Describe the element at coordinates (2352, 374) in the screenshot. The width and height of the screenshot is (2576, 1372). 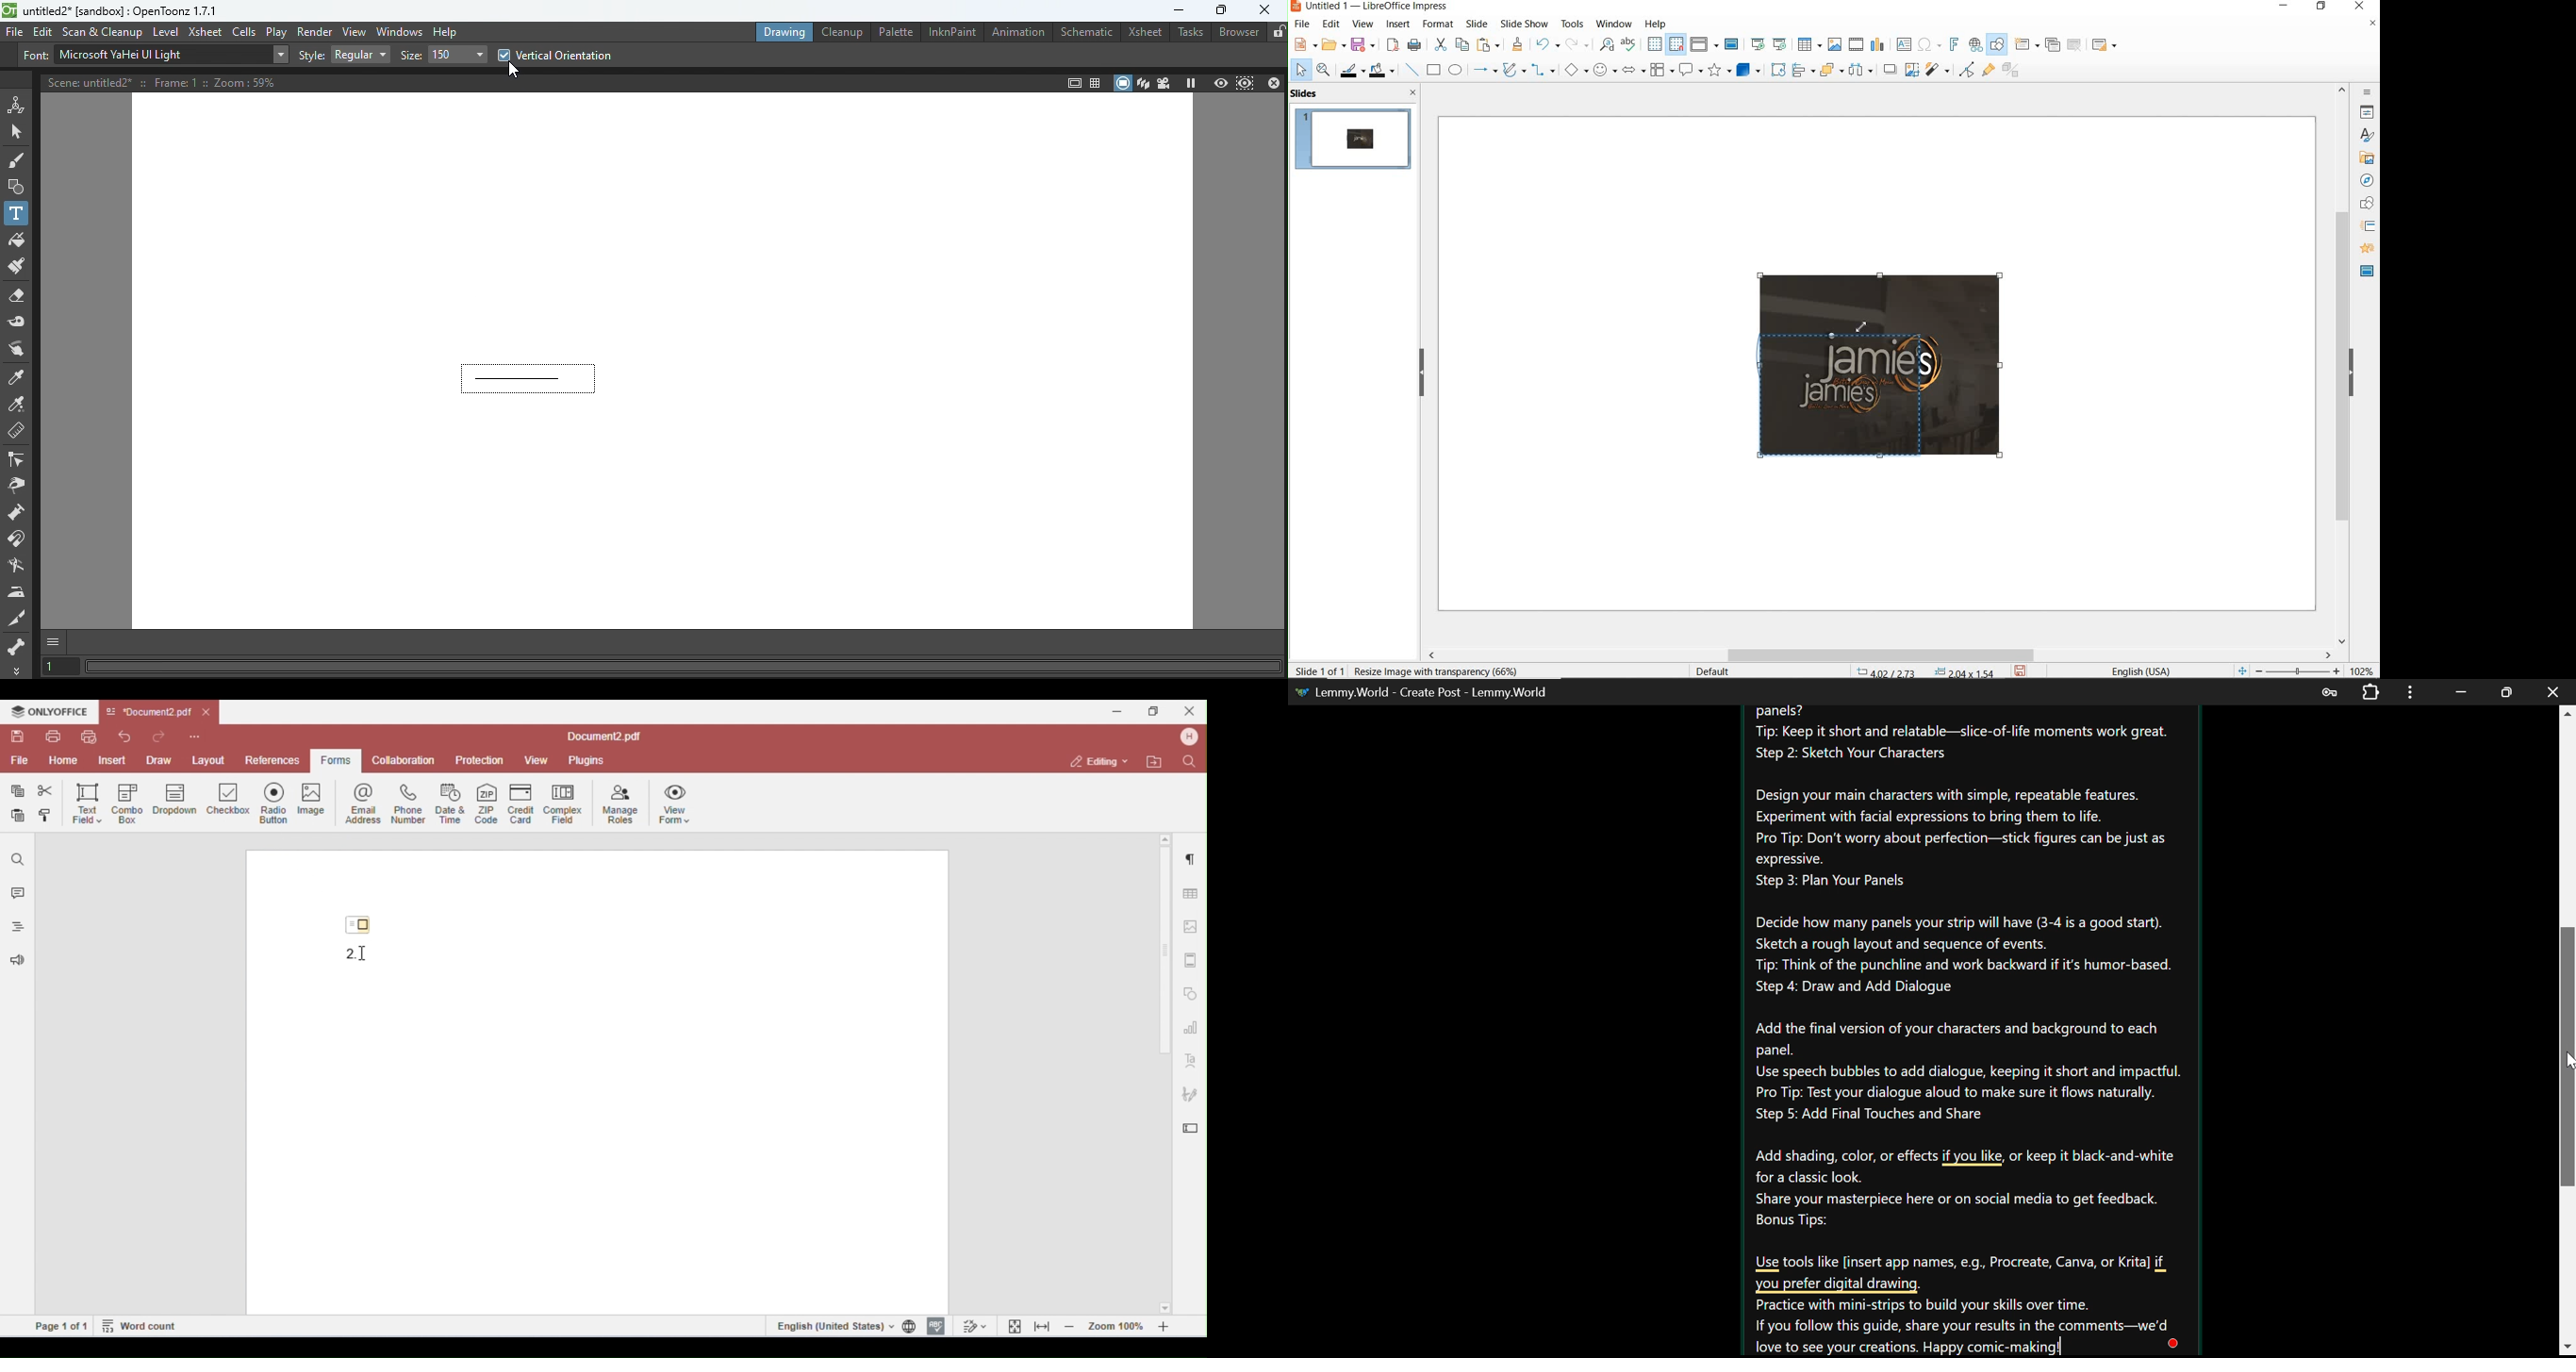
I see `hide` at that location.